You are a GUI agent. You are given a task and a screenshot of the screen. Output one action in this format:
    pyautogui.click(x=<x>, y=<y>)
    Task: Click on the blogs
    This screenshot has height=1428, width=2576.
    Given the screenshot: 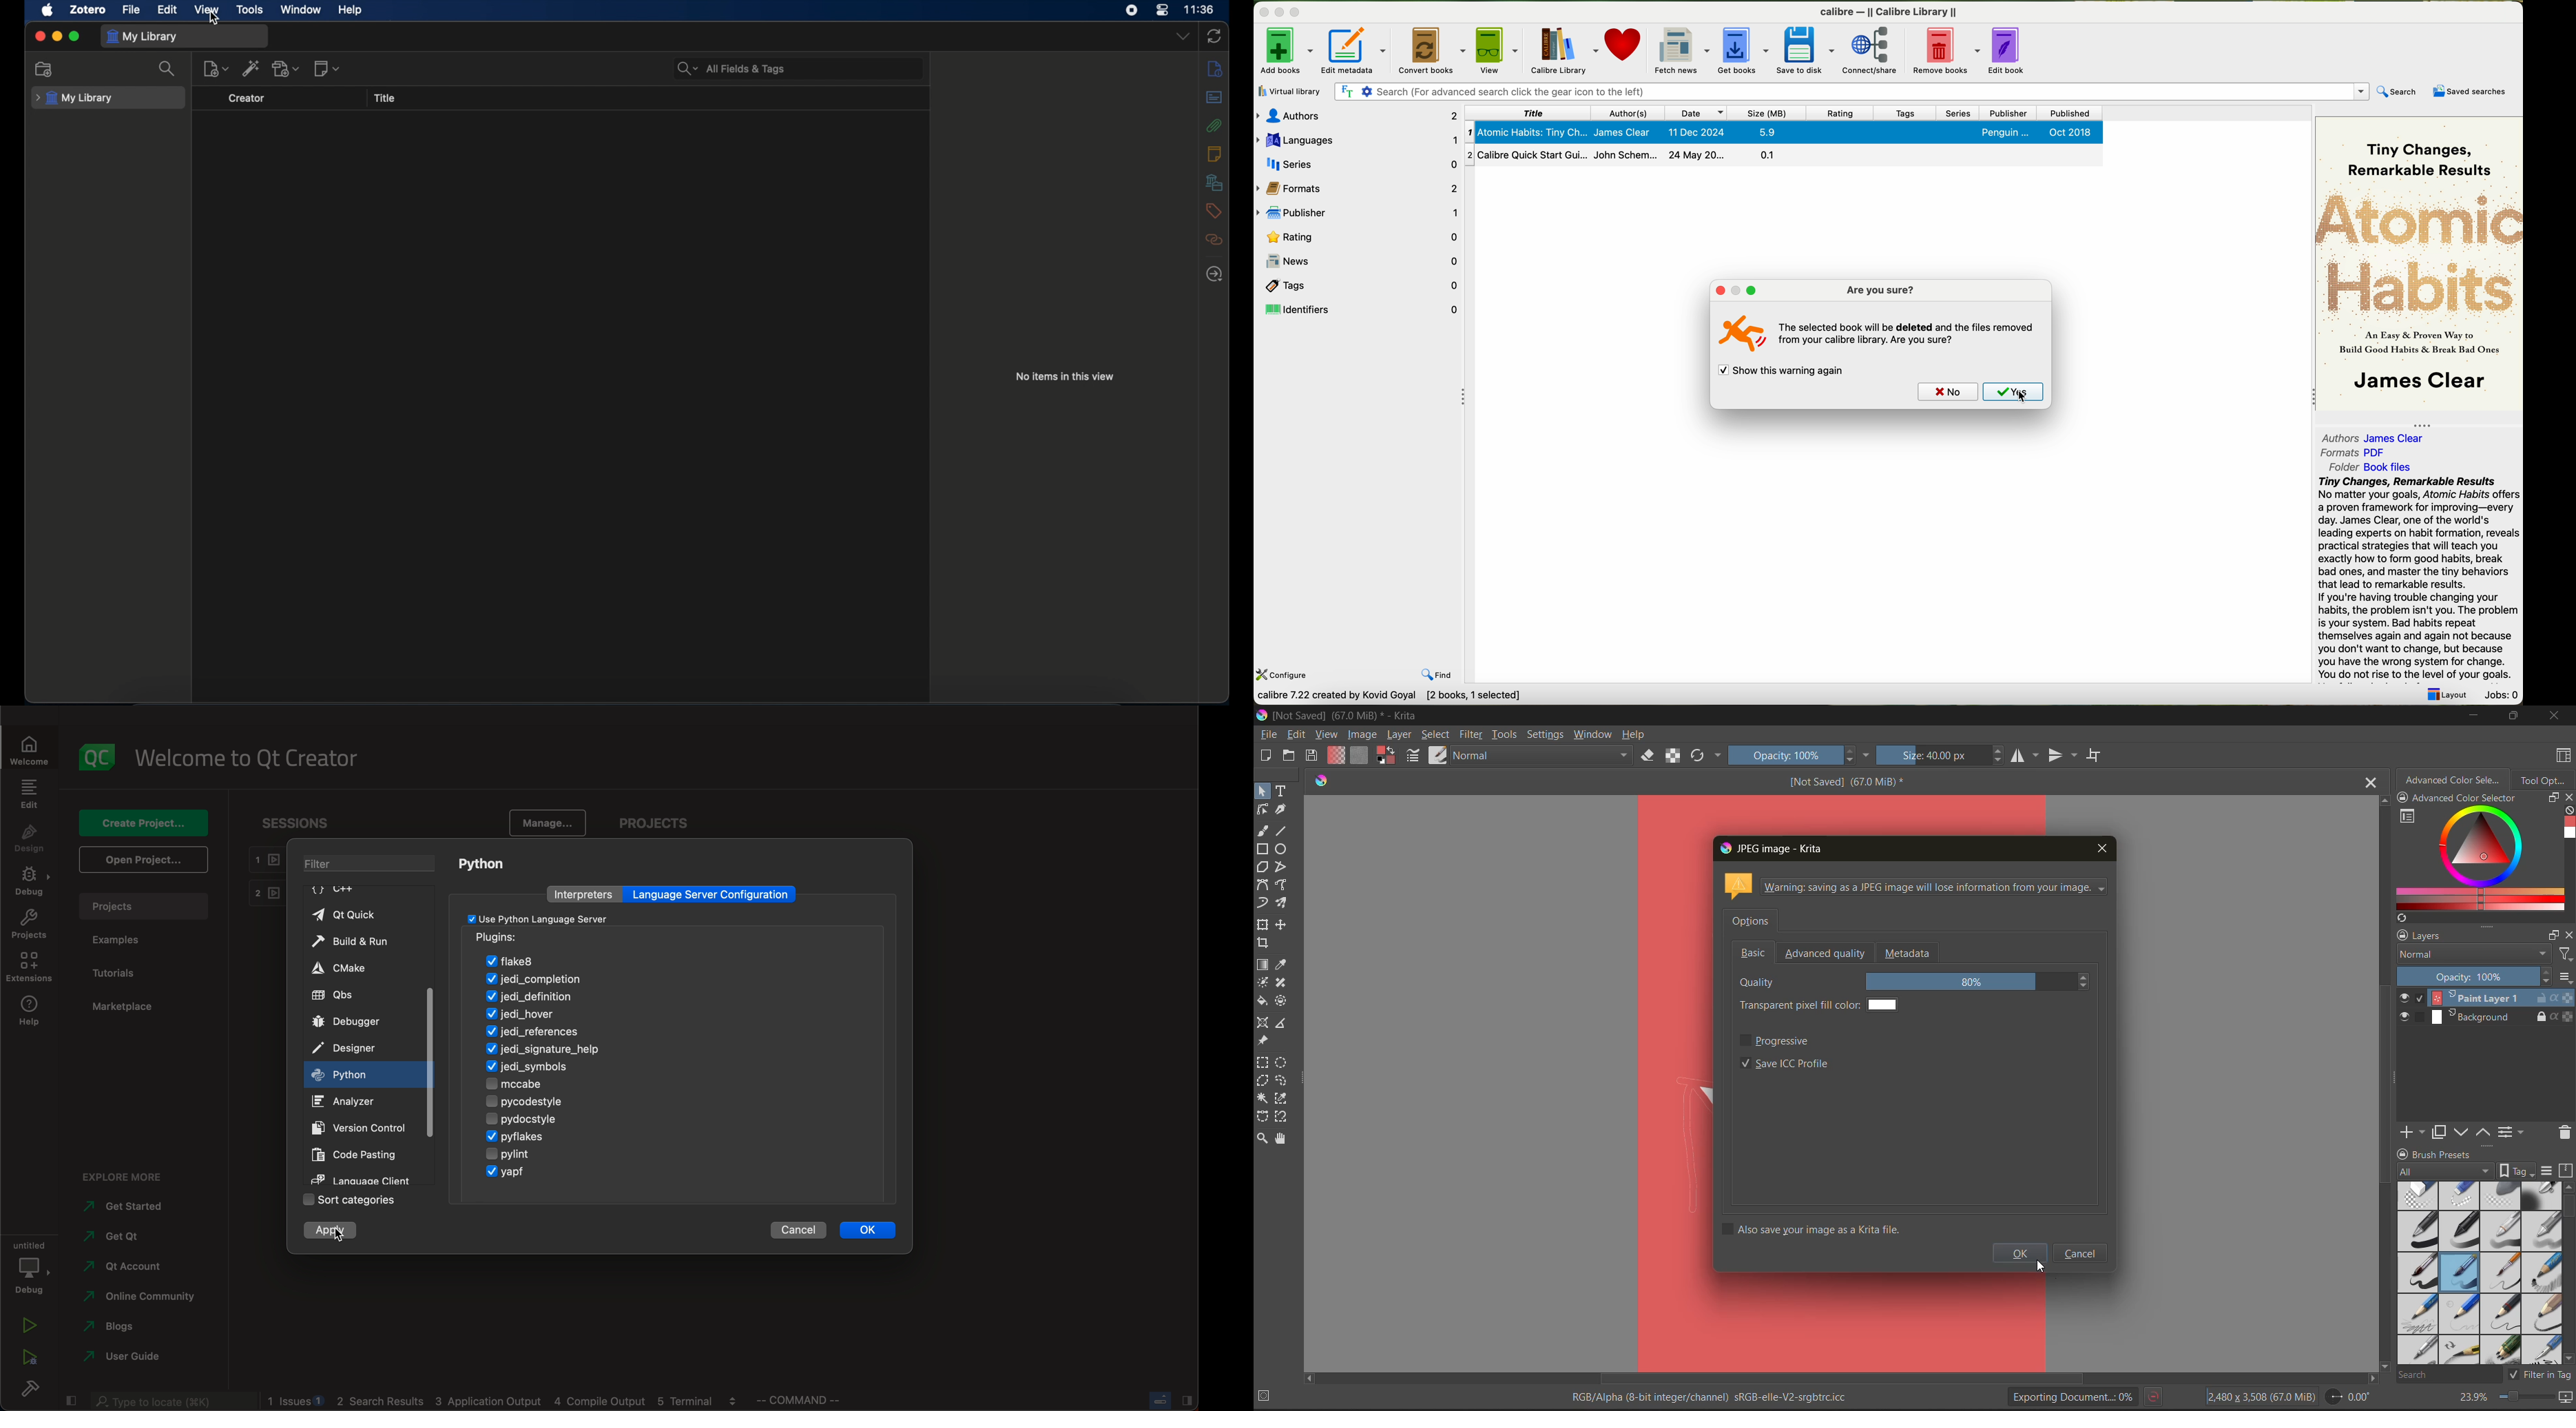 What is the action you would take?
    pyautogui.click(x=119, y=1325)
    